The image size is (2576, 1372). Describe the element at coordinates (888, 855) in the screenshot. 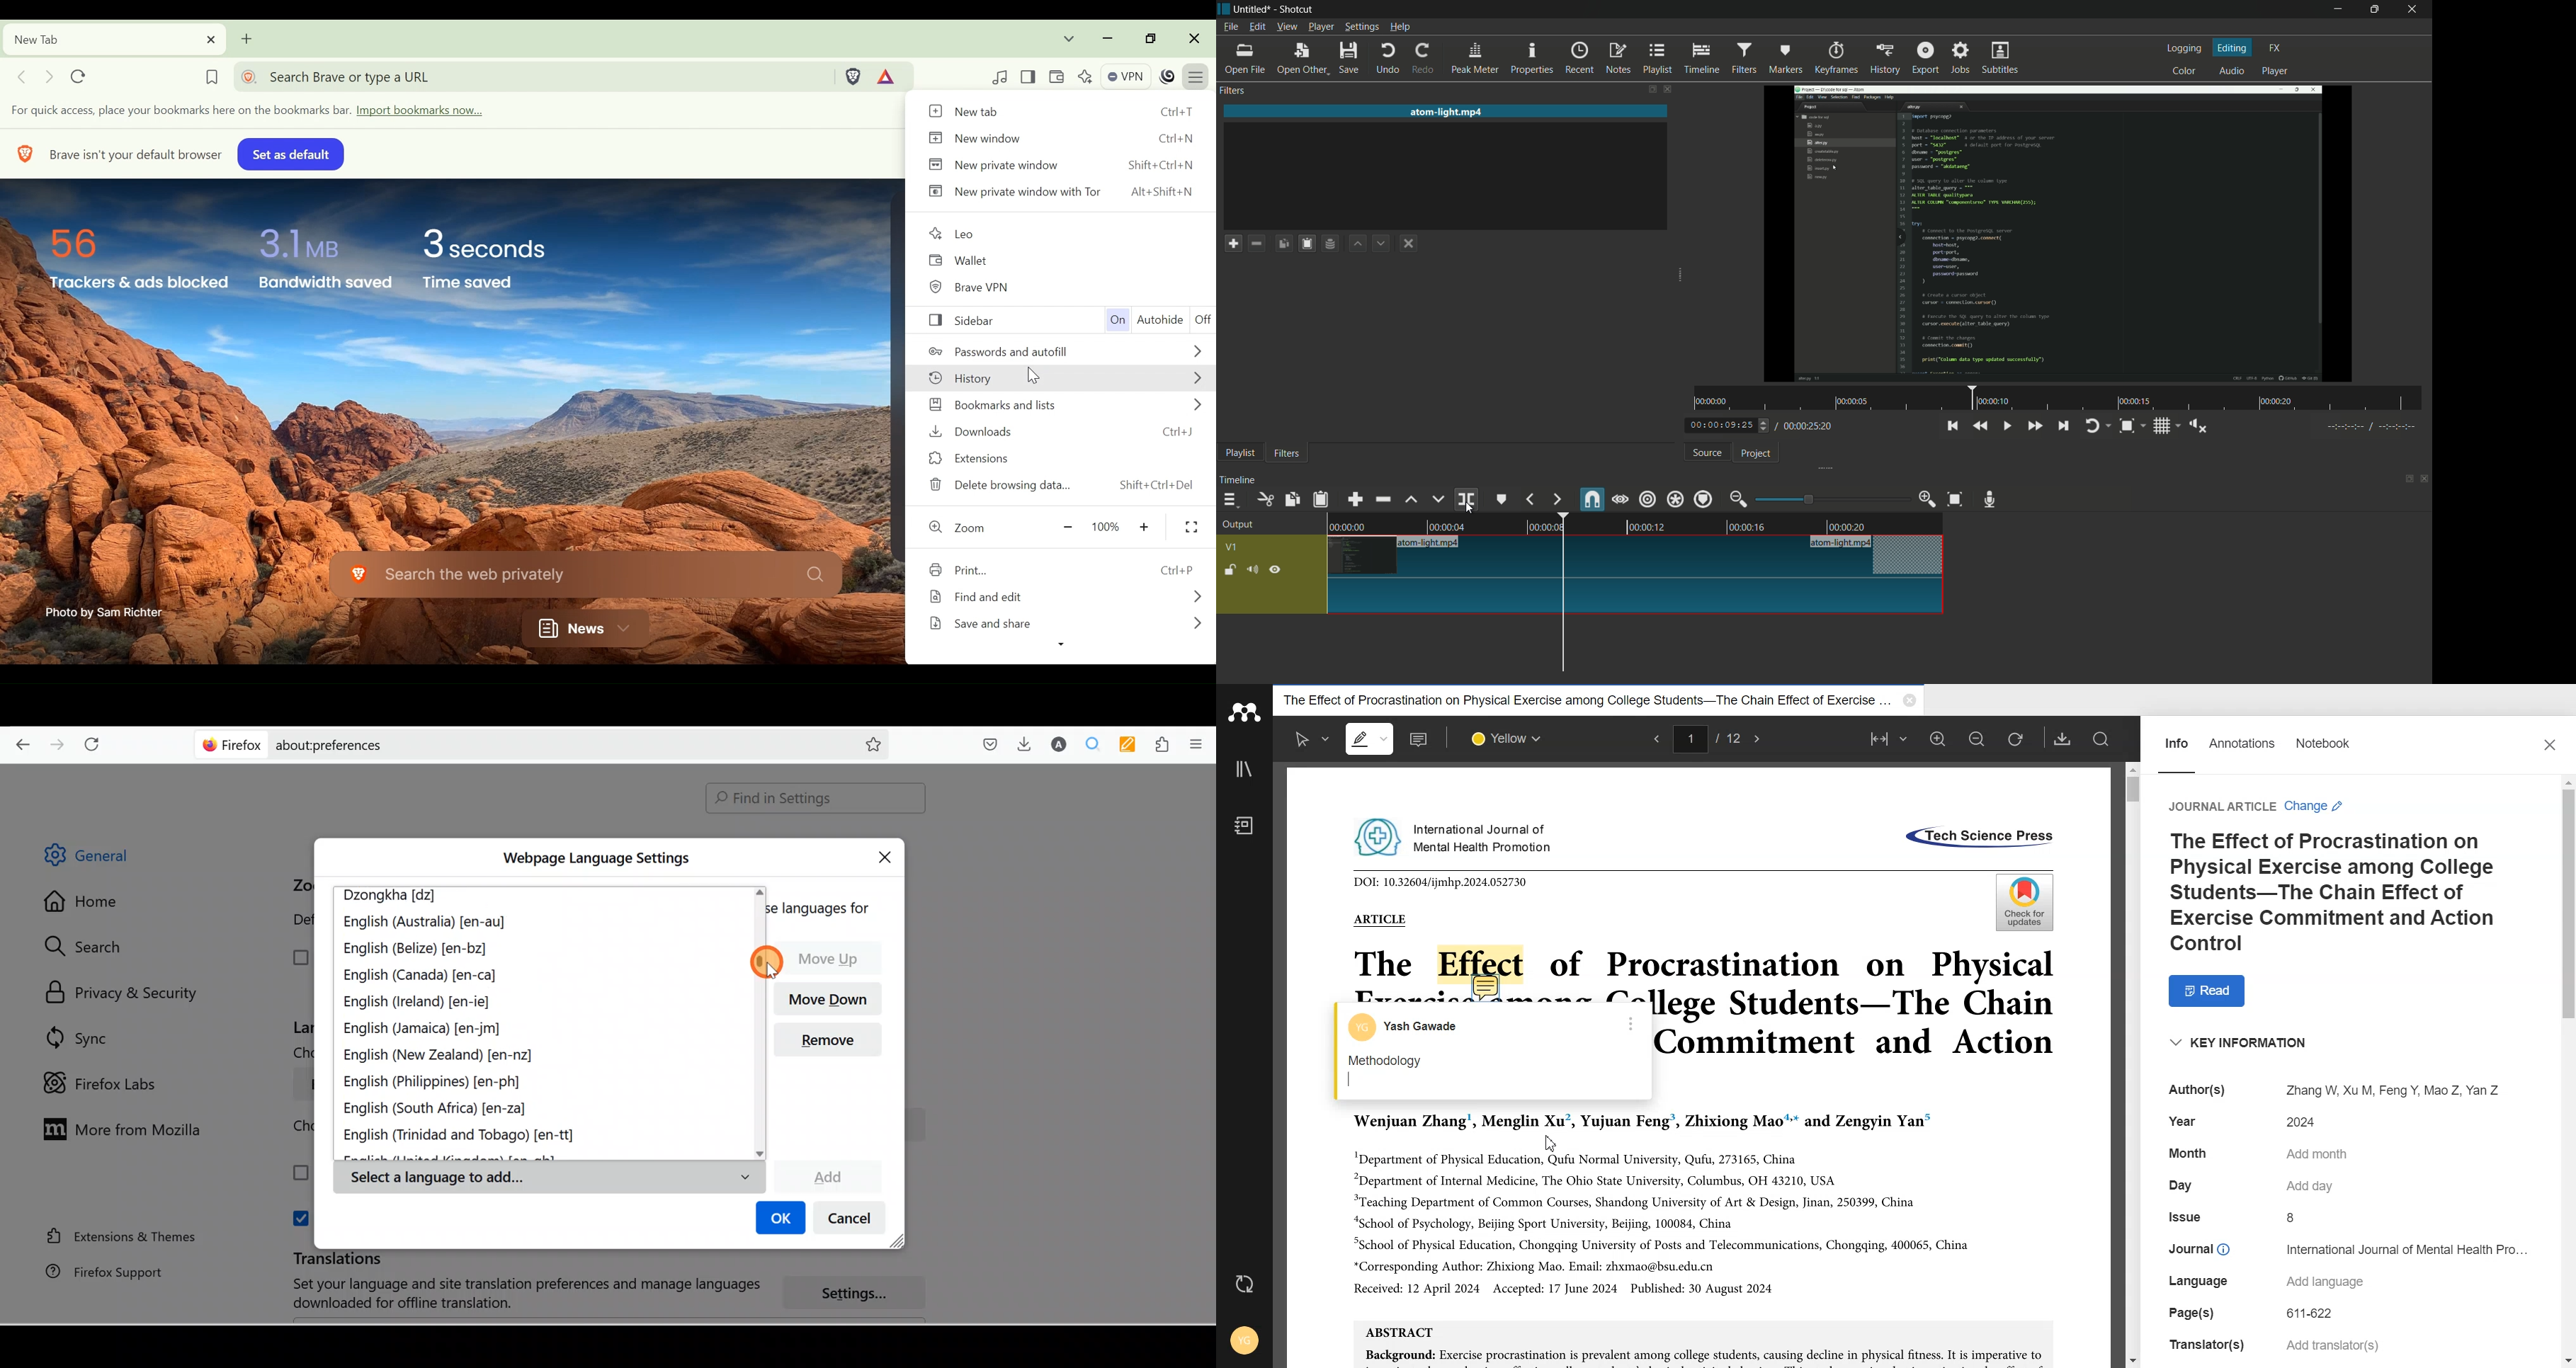

I see `Close` at that location.